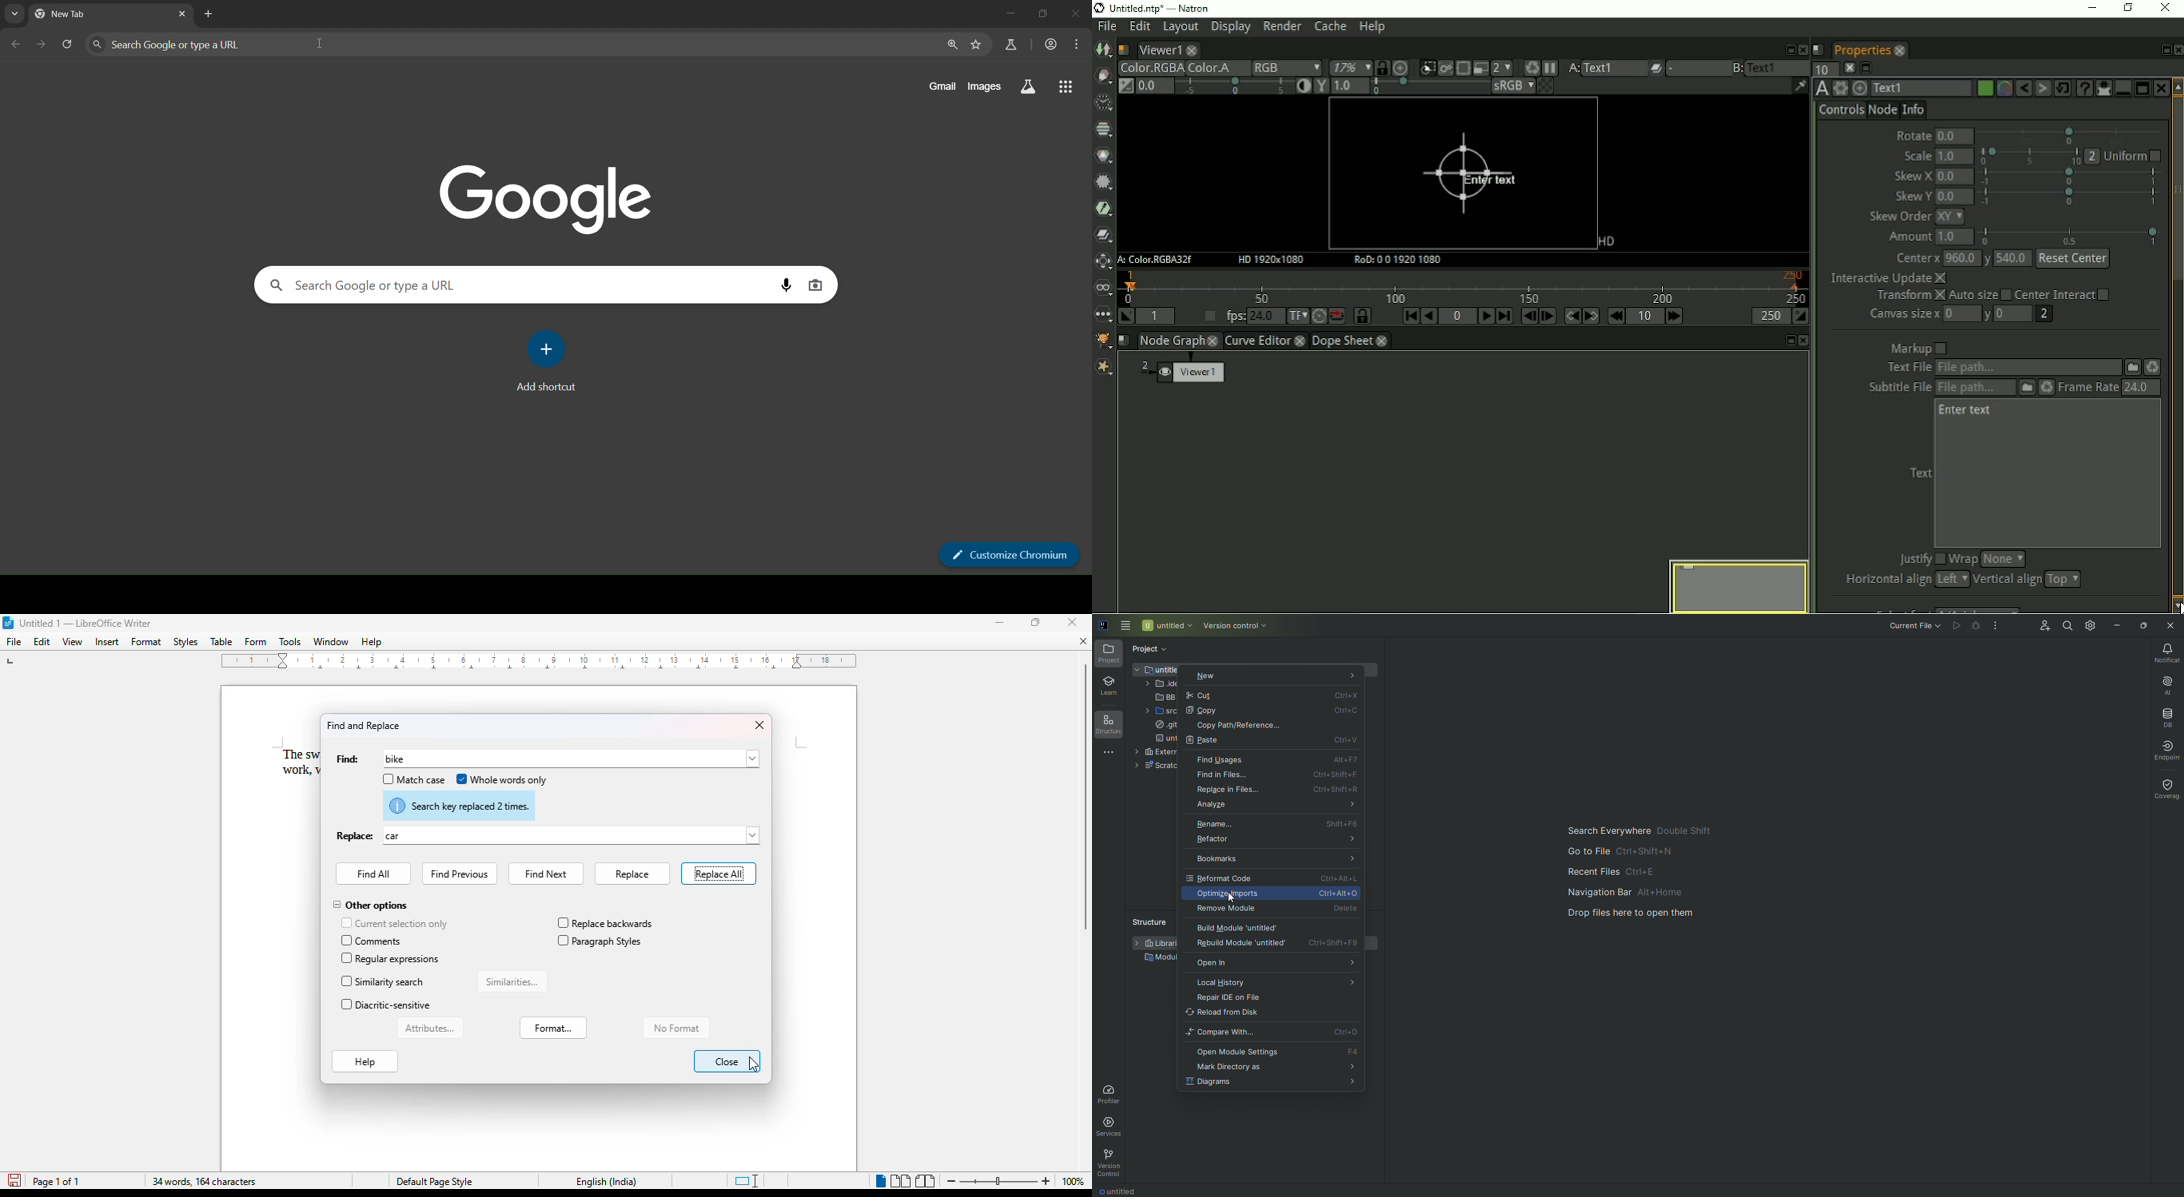 This screenshot has height=1204, width=2184. I want to click on Playback in point, so click(1155, 316).